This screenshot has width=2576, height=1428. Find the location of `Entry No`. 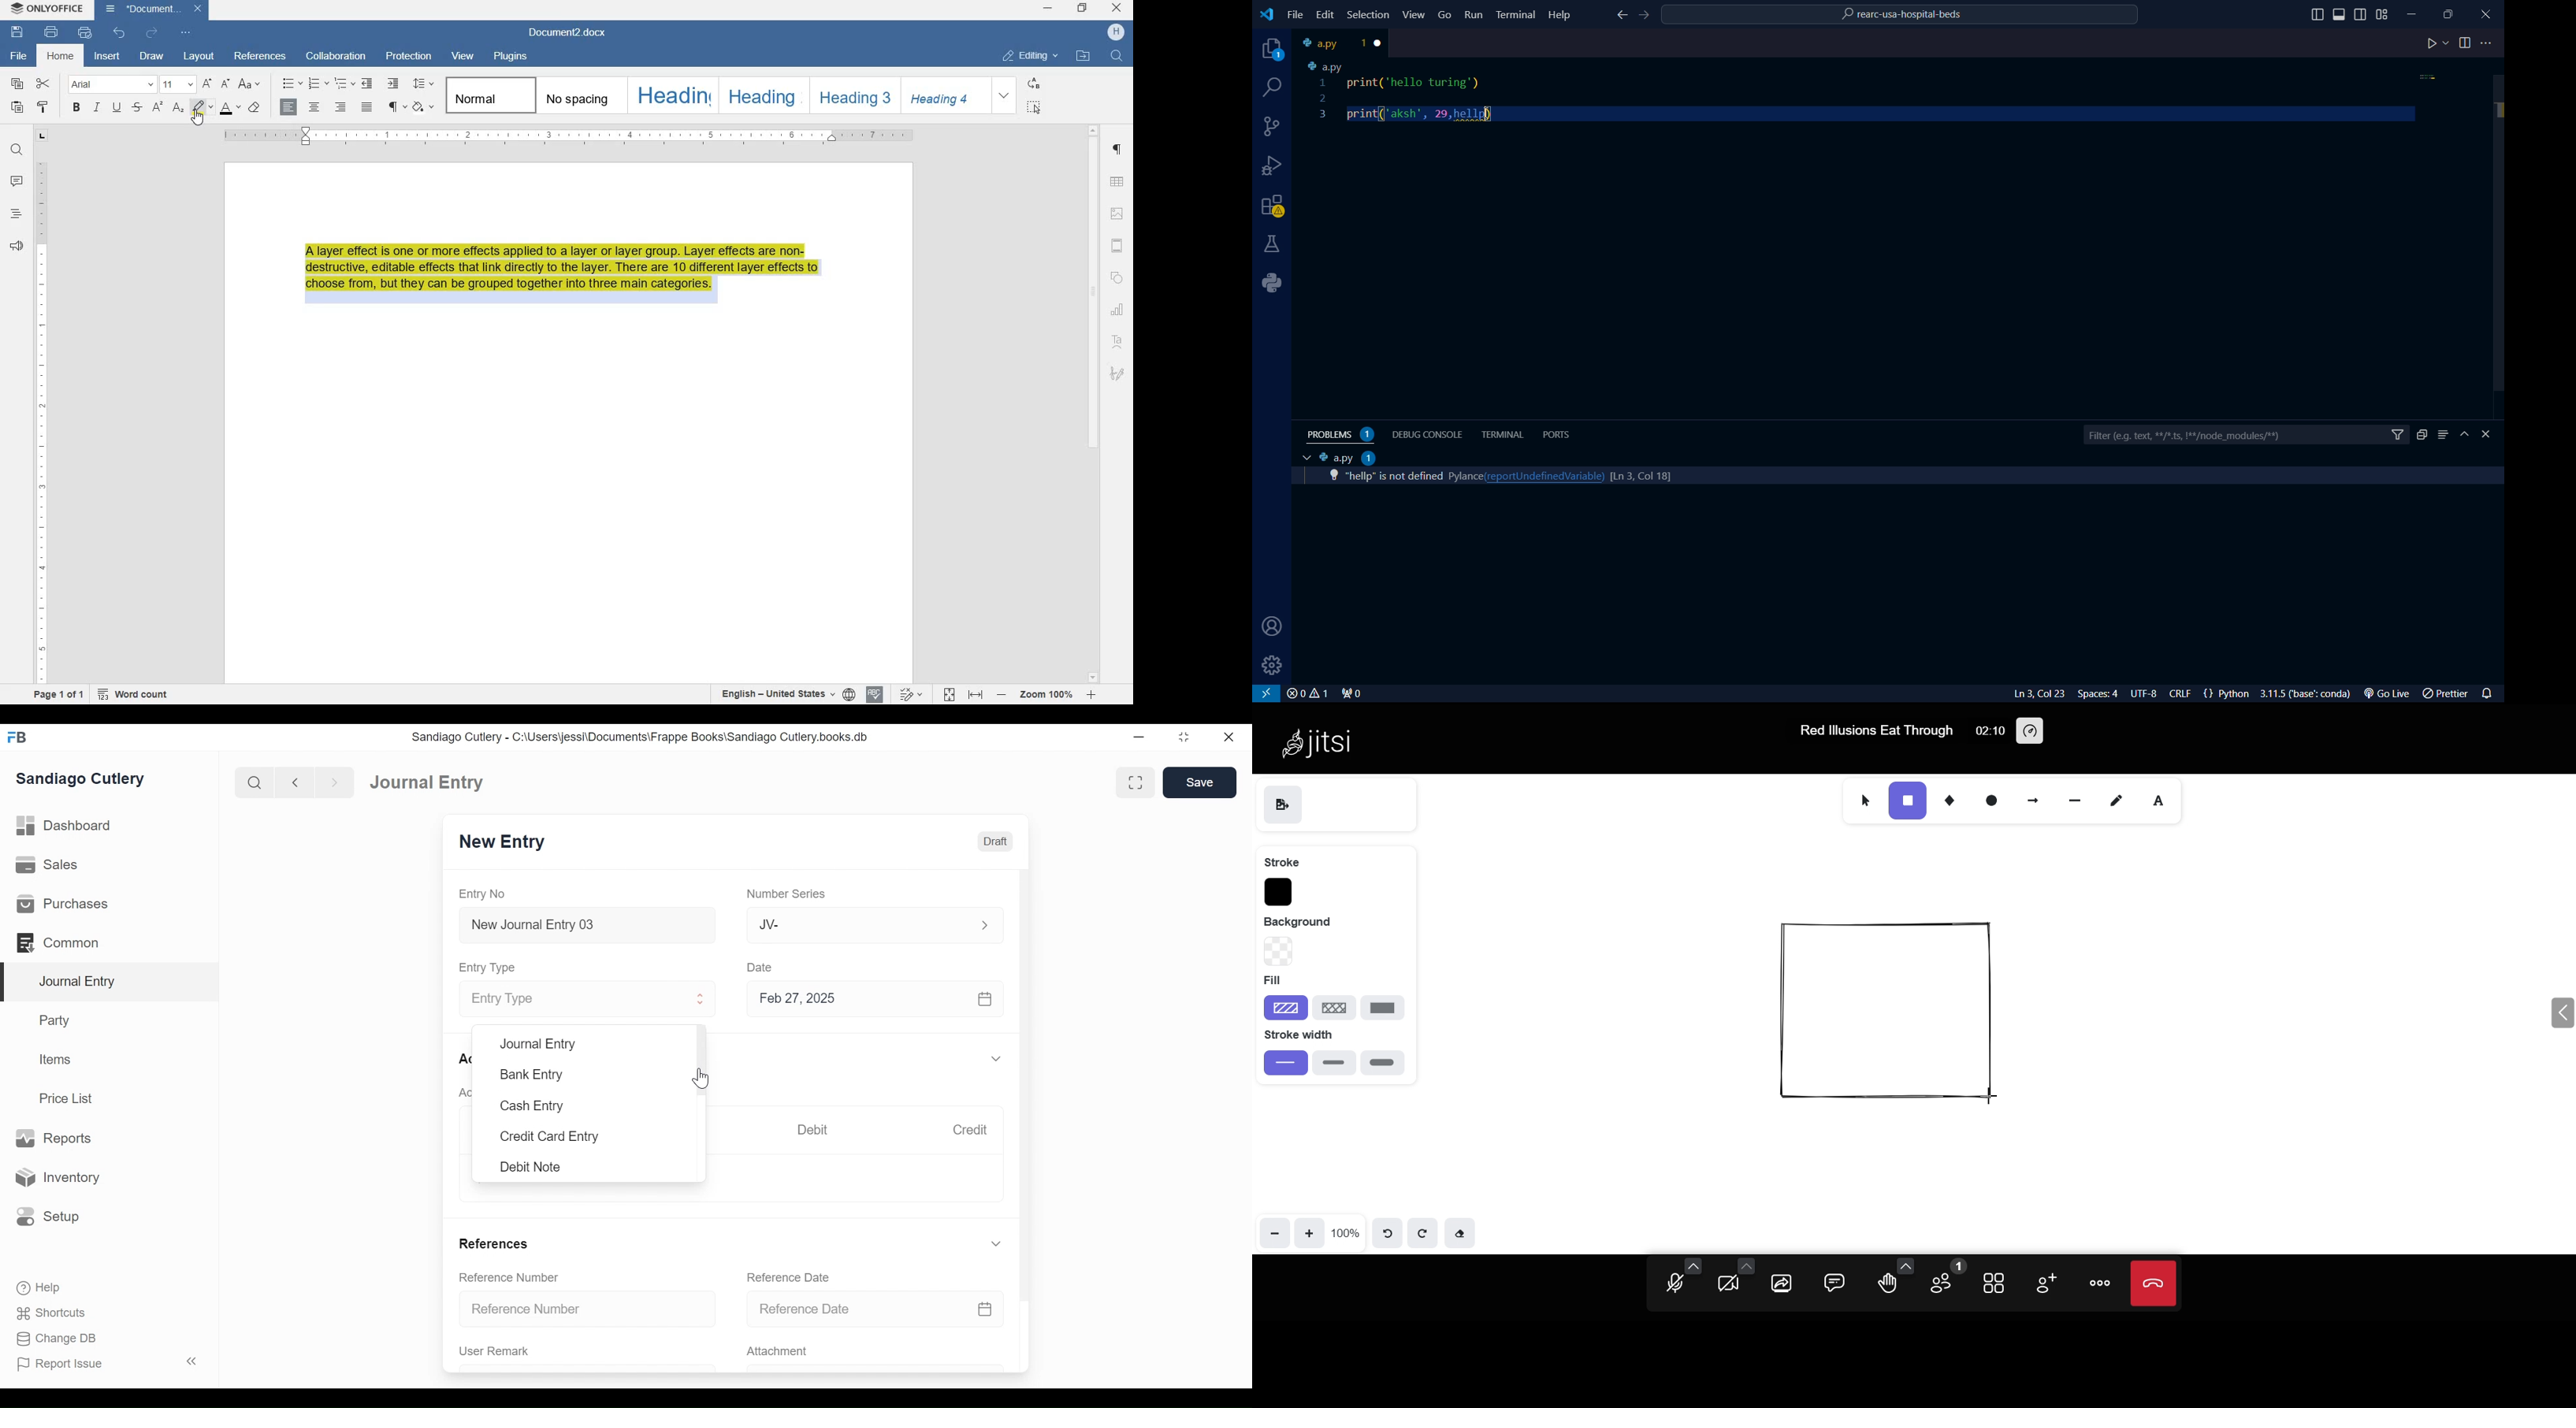

Entry No is located at coordinates (481, 894).